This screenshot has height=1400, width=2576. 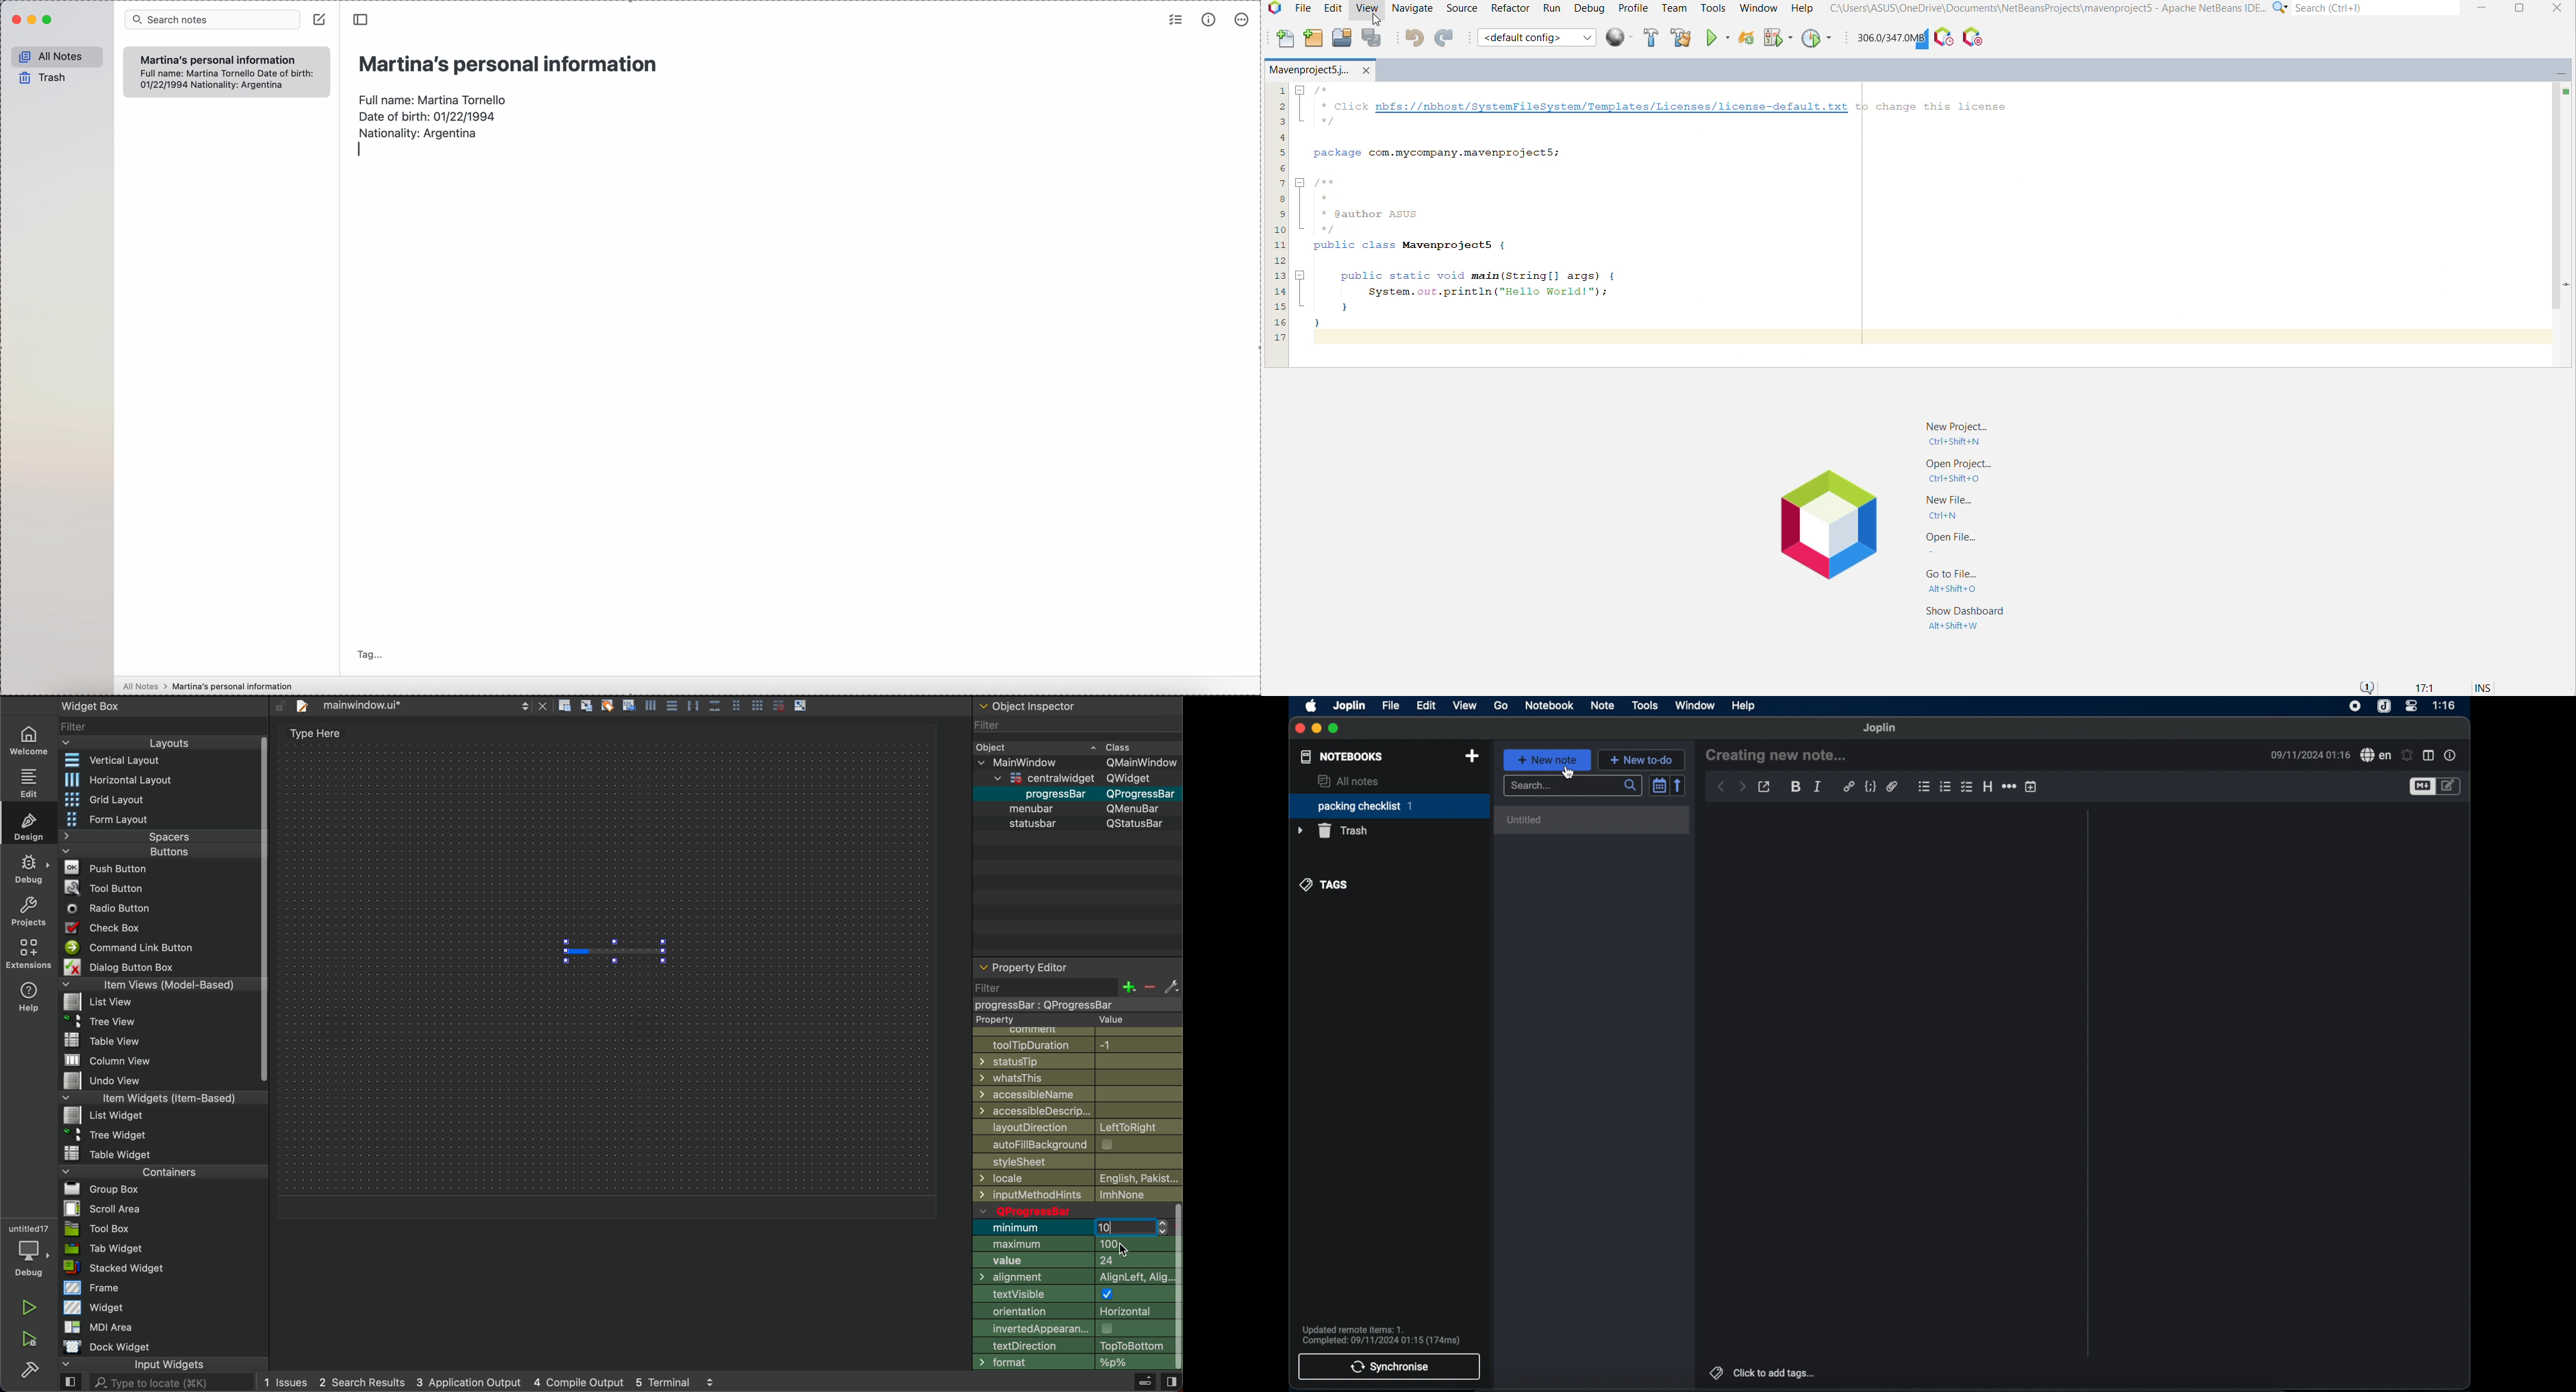 I want to click on vertical layout, so click(x=156, y=761).